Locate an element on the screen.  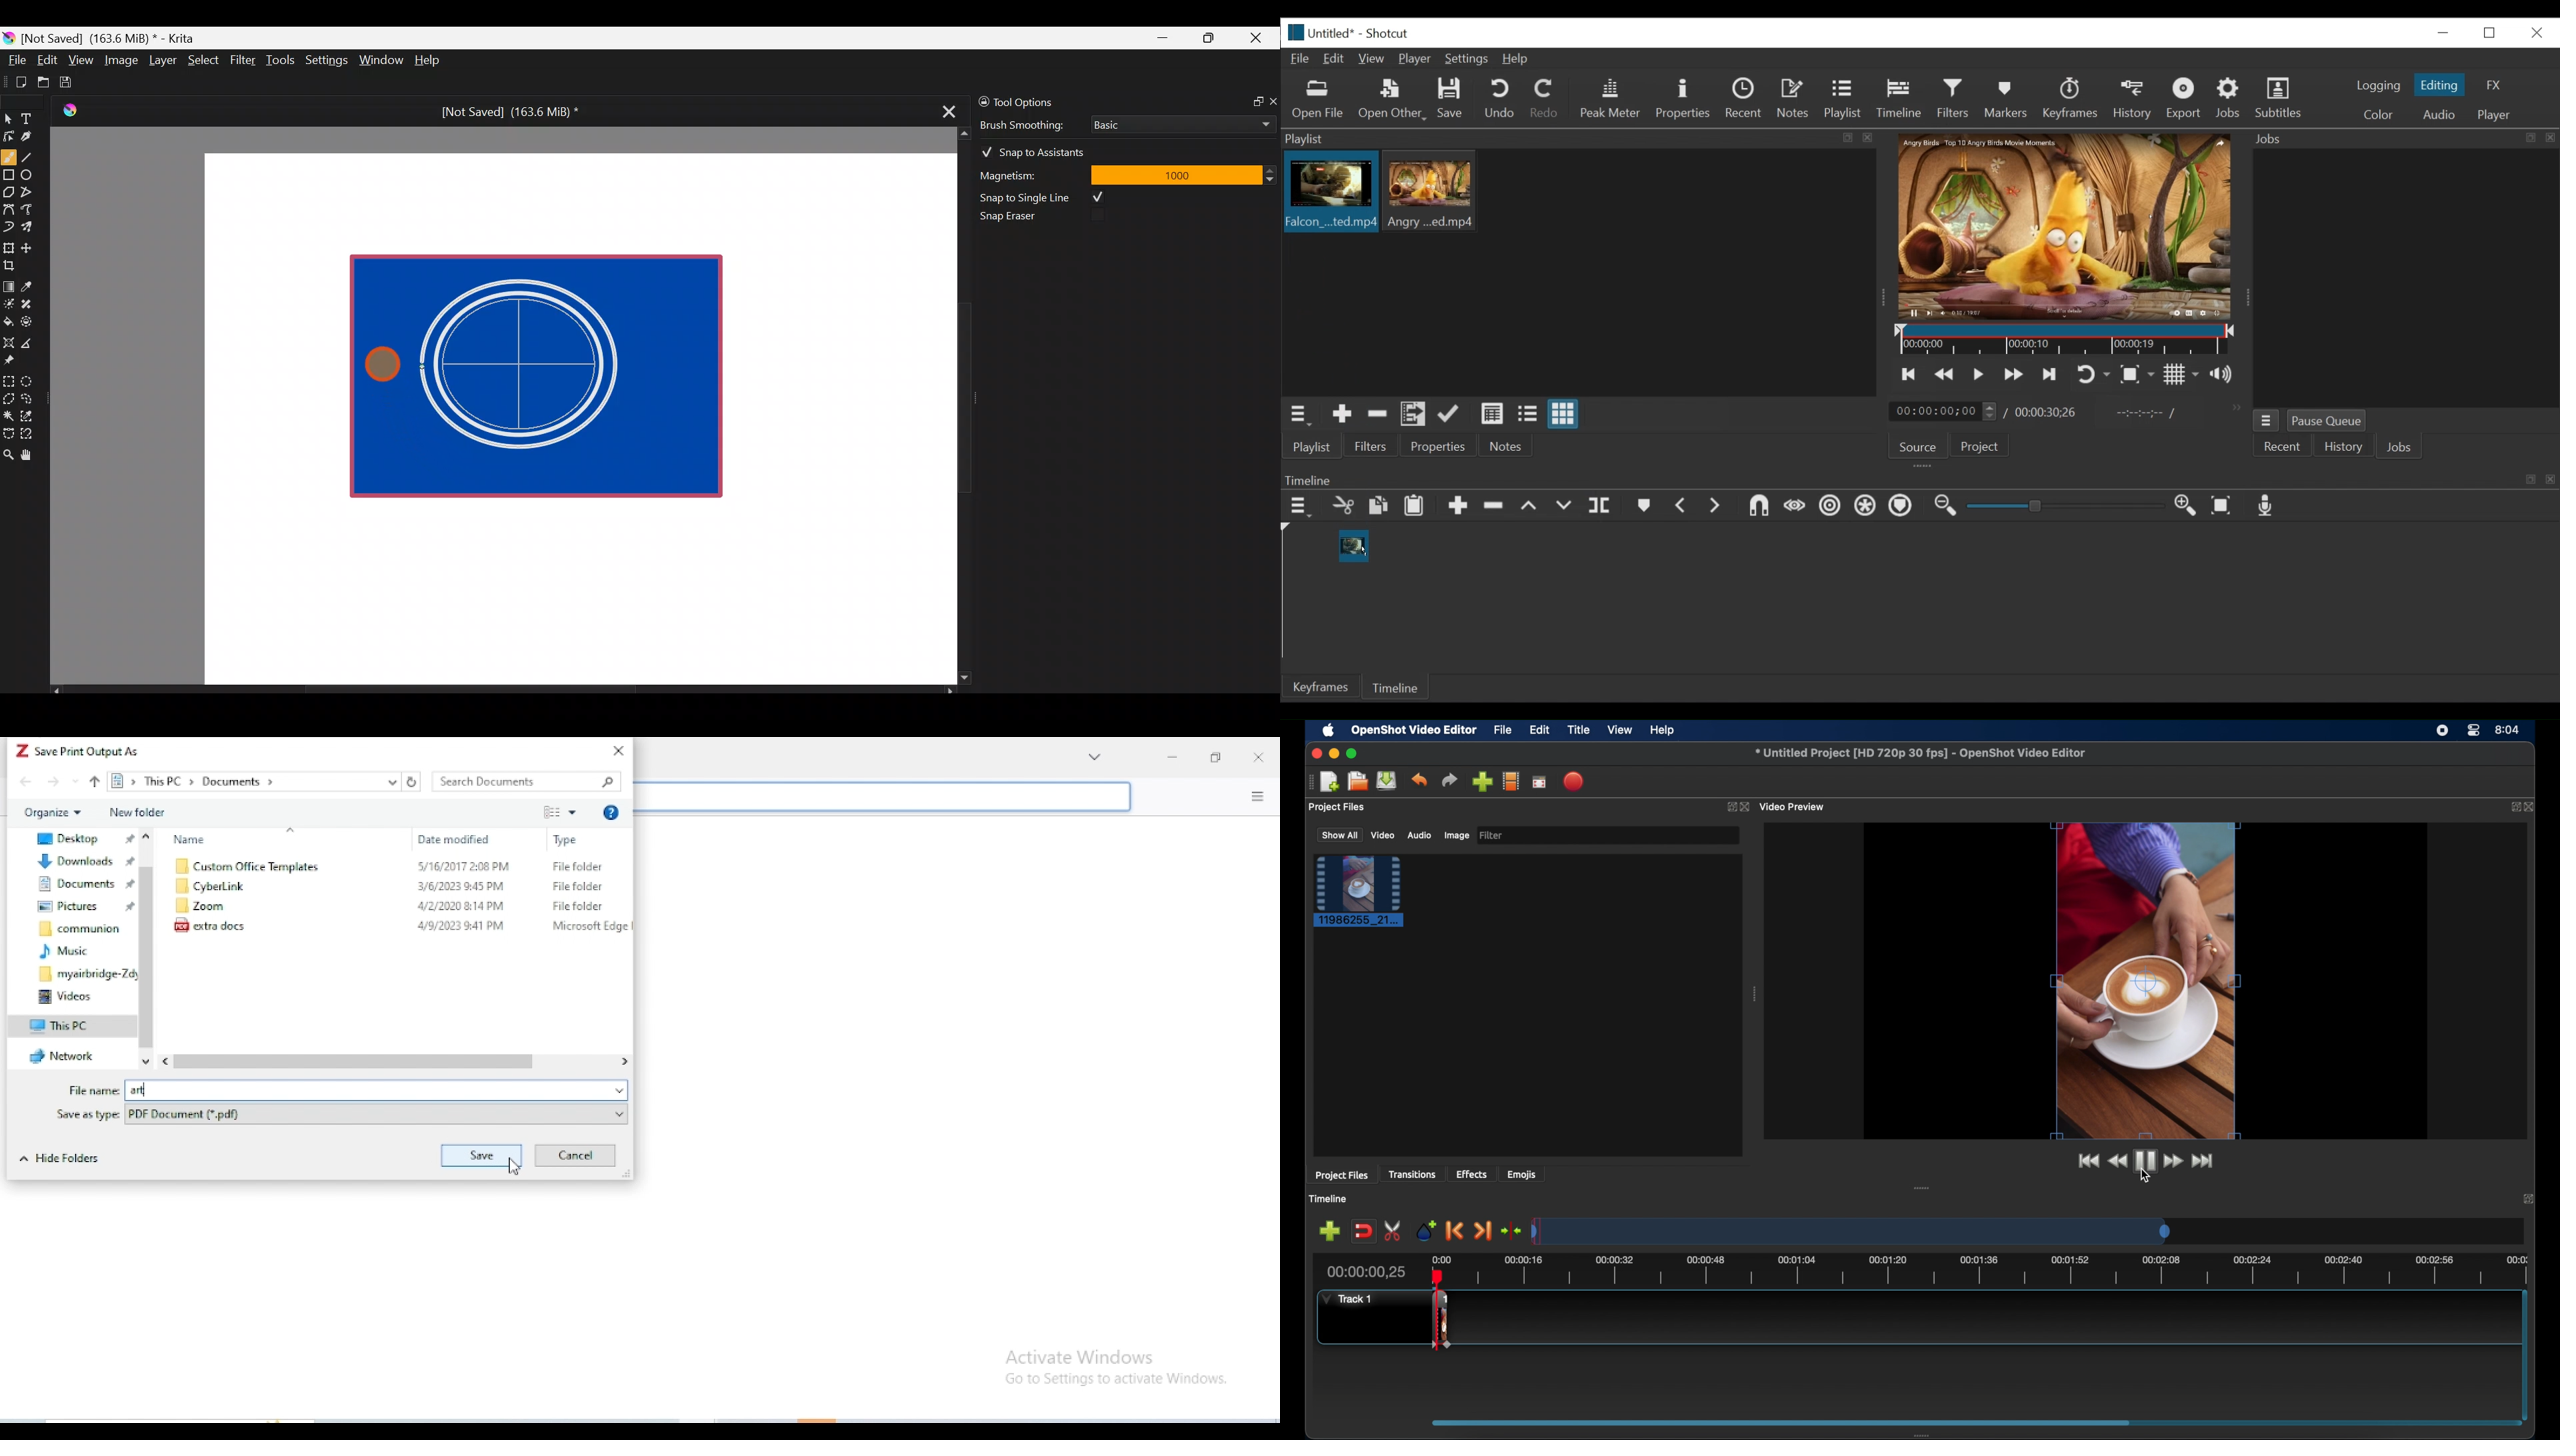
Scroll bar is located at coordinates (503, 691).